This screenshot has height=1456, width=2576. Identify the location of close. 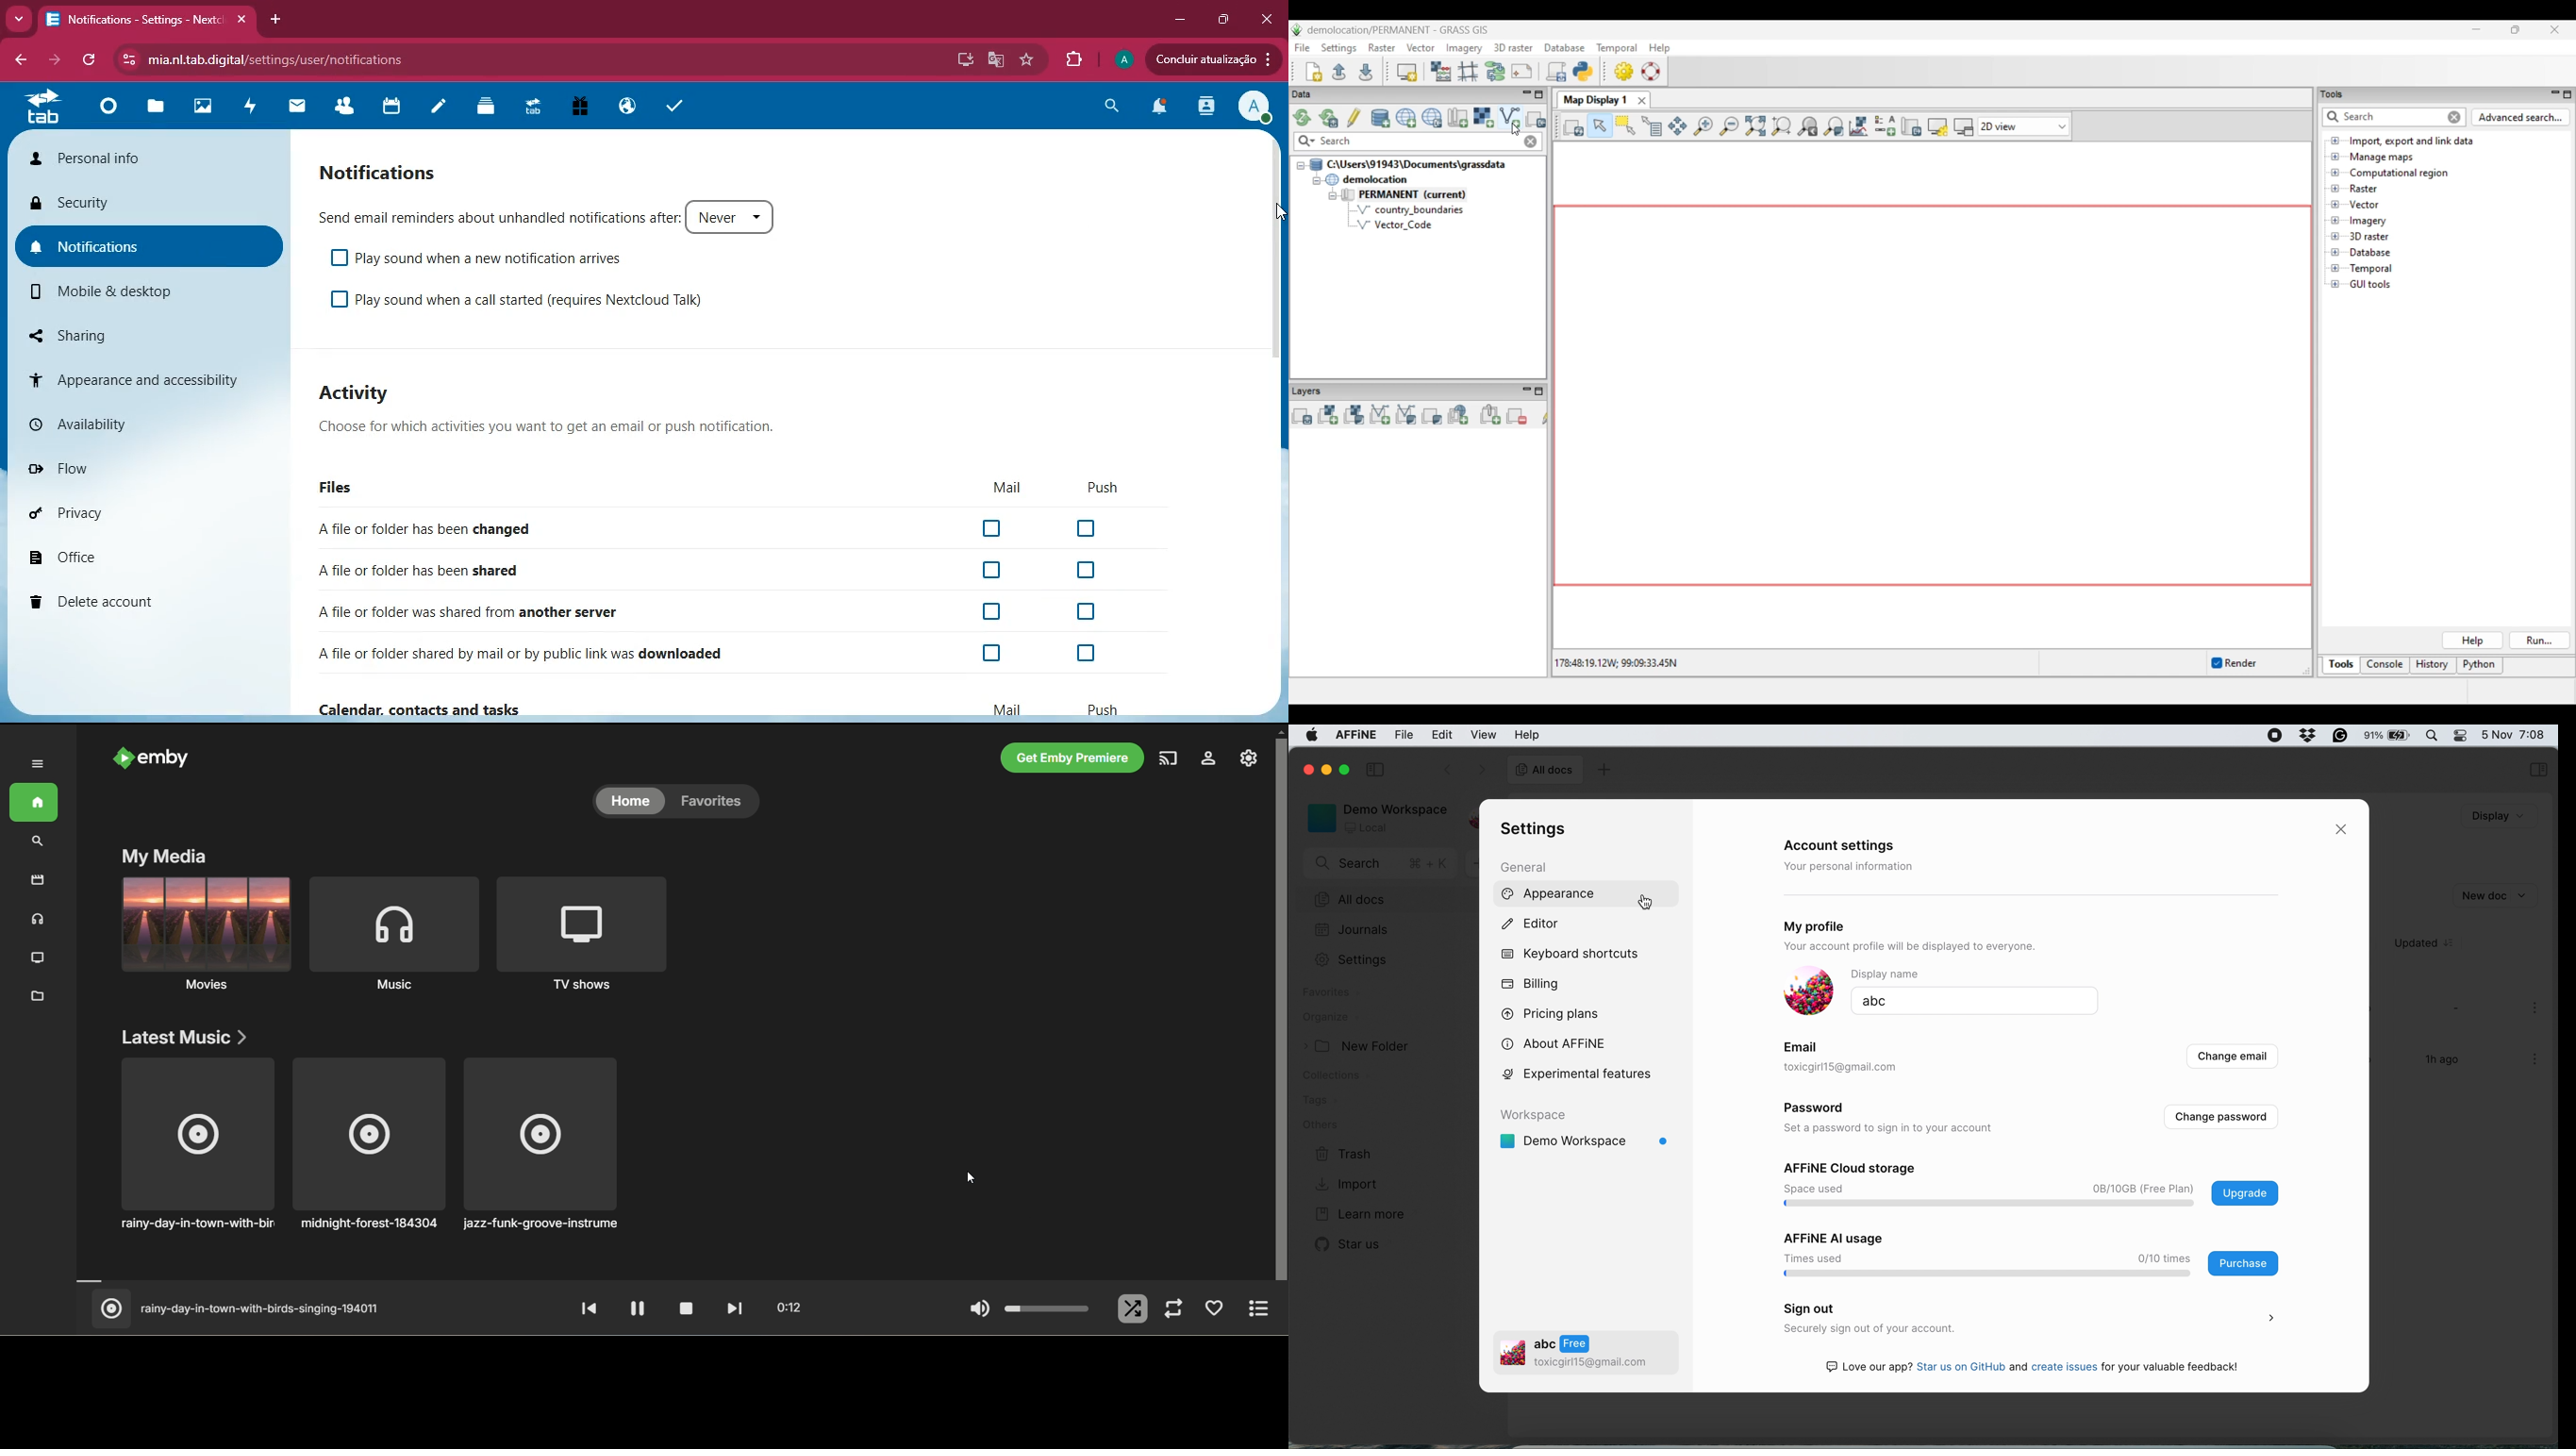
(1267, 19).